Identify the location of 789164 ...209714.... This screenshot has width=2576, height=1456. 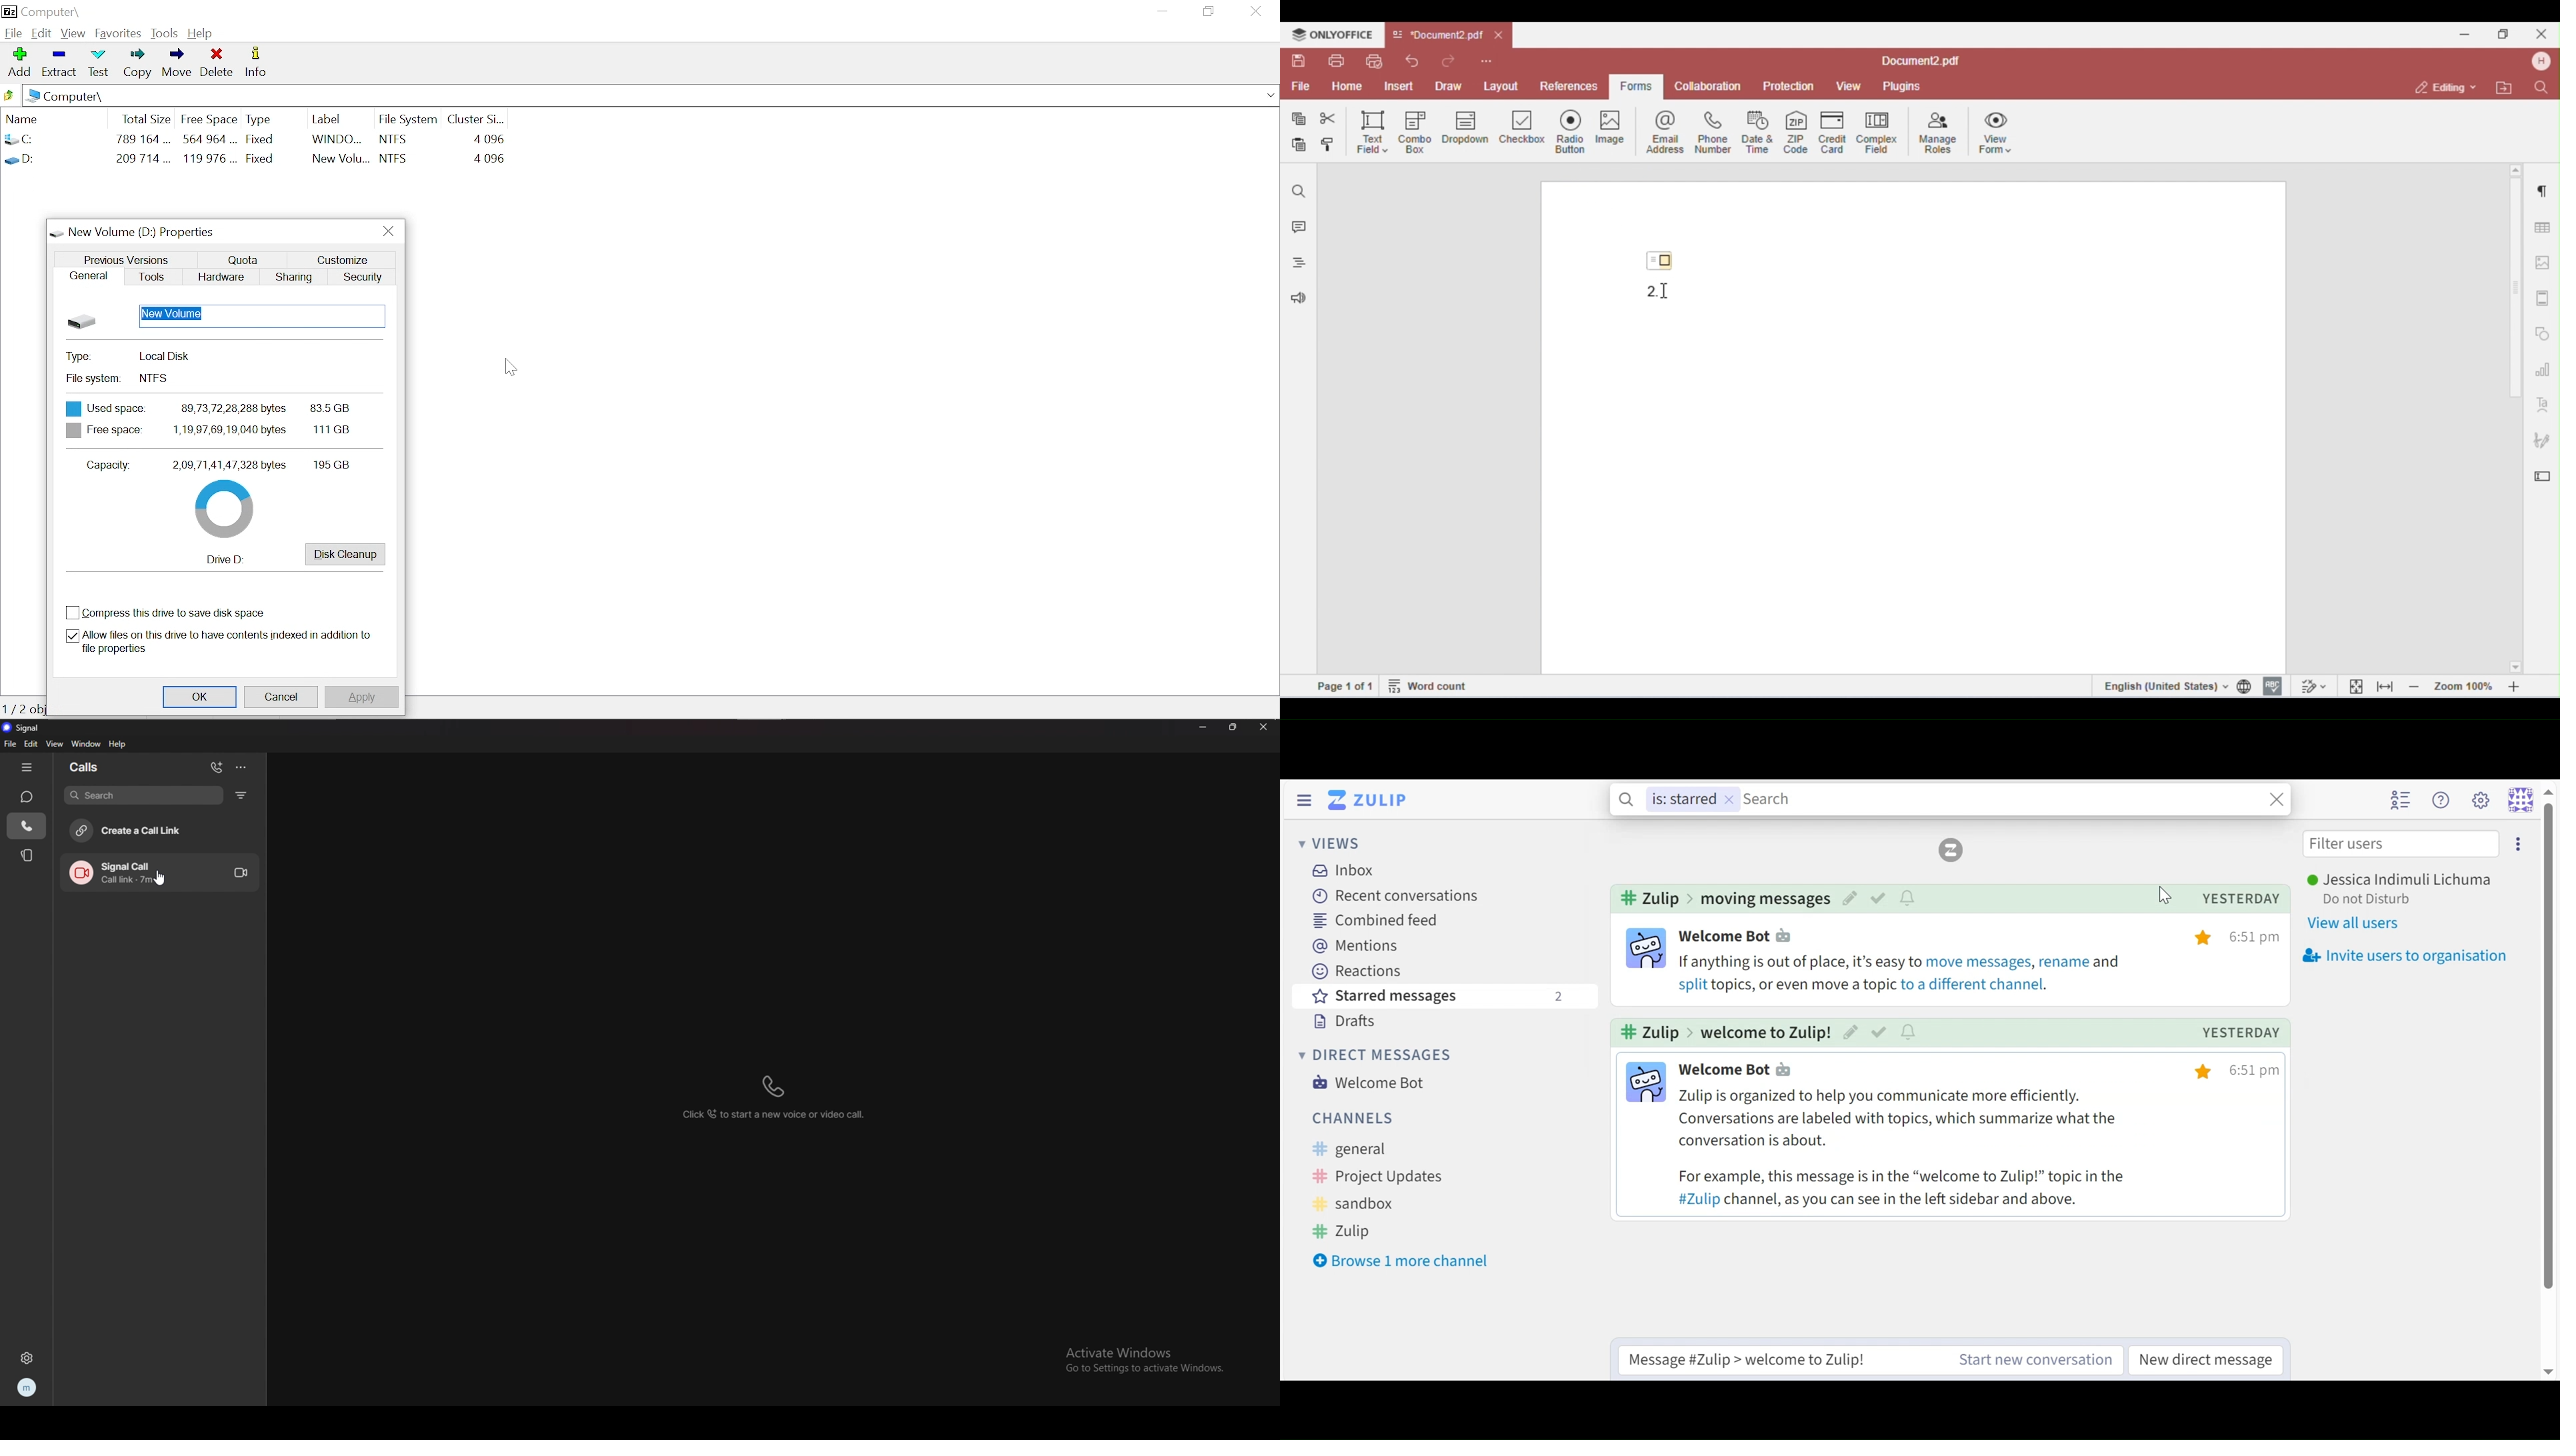
(144, 150).